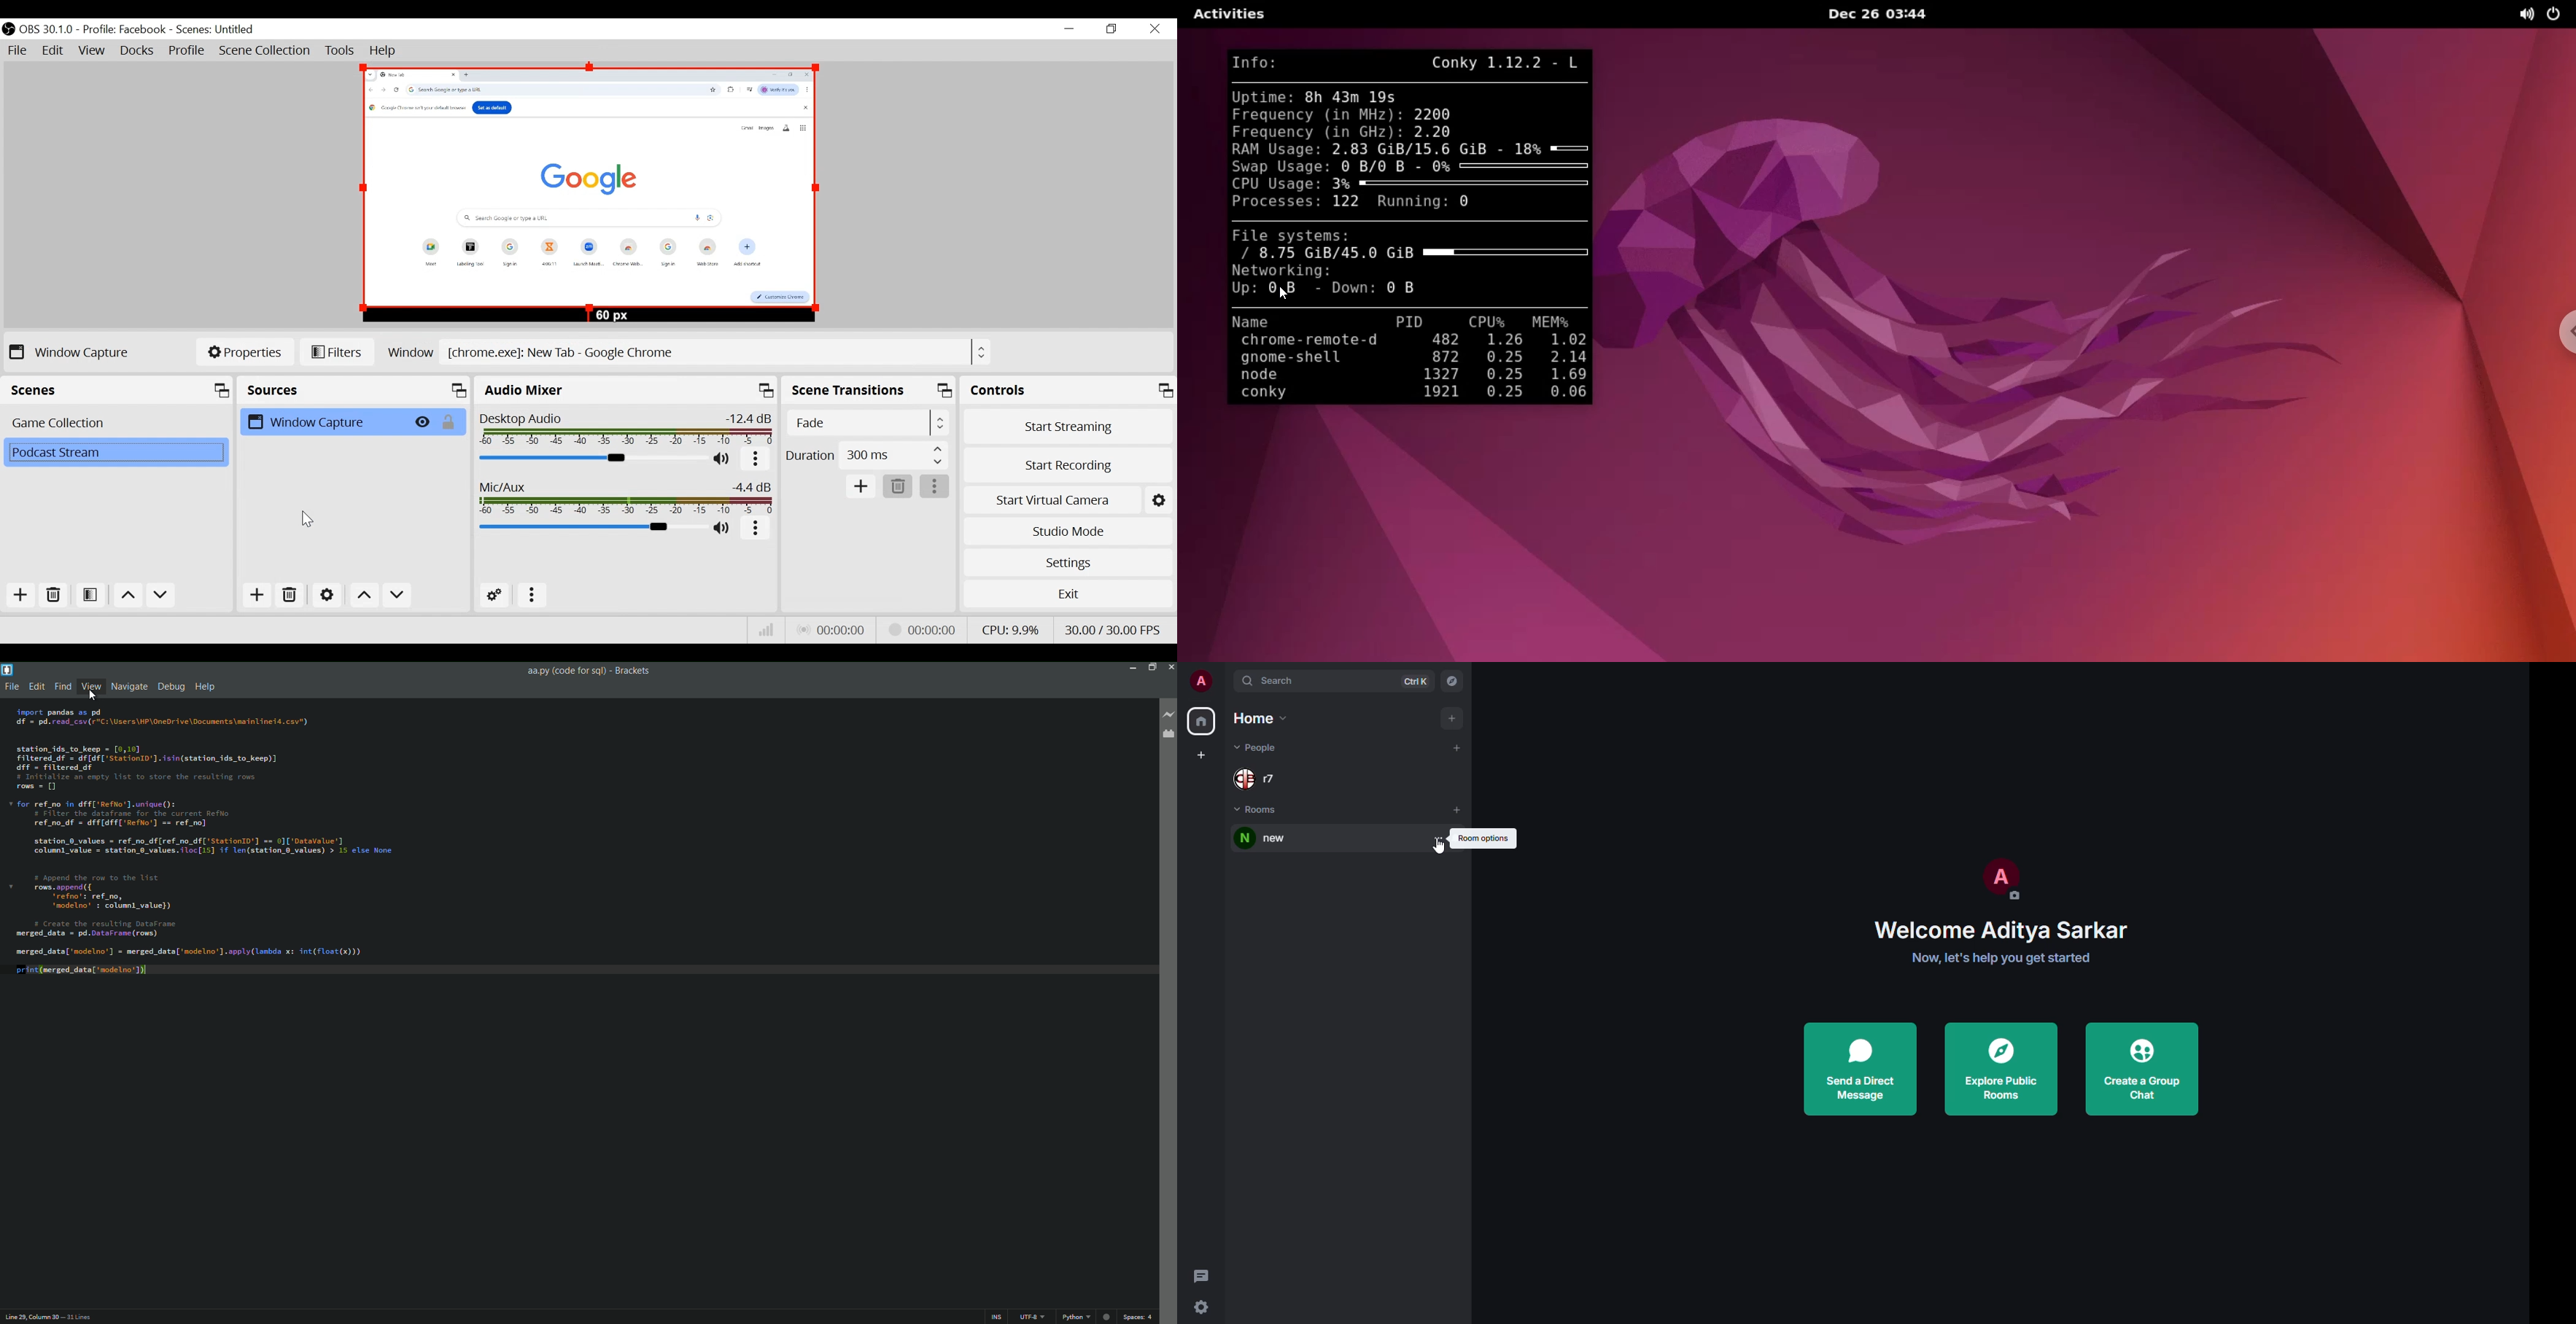  What do you see at coordinates (20, 595) in the screenshot?
I see `Add` at bounding box center [20, 595].